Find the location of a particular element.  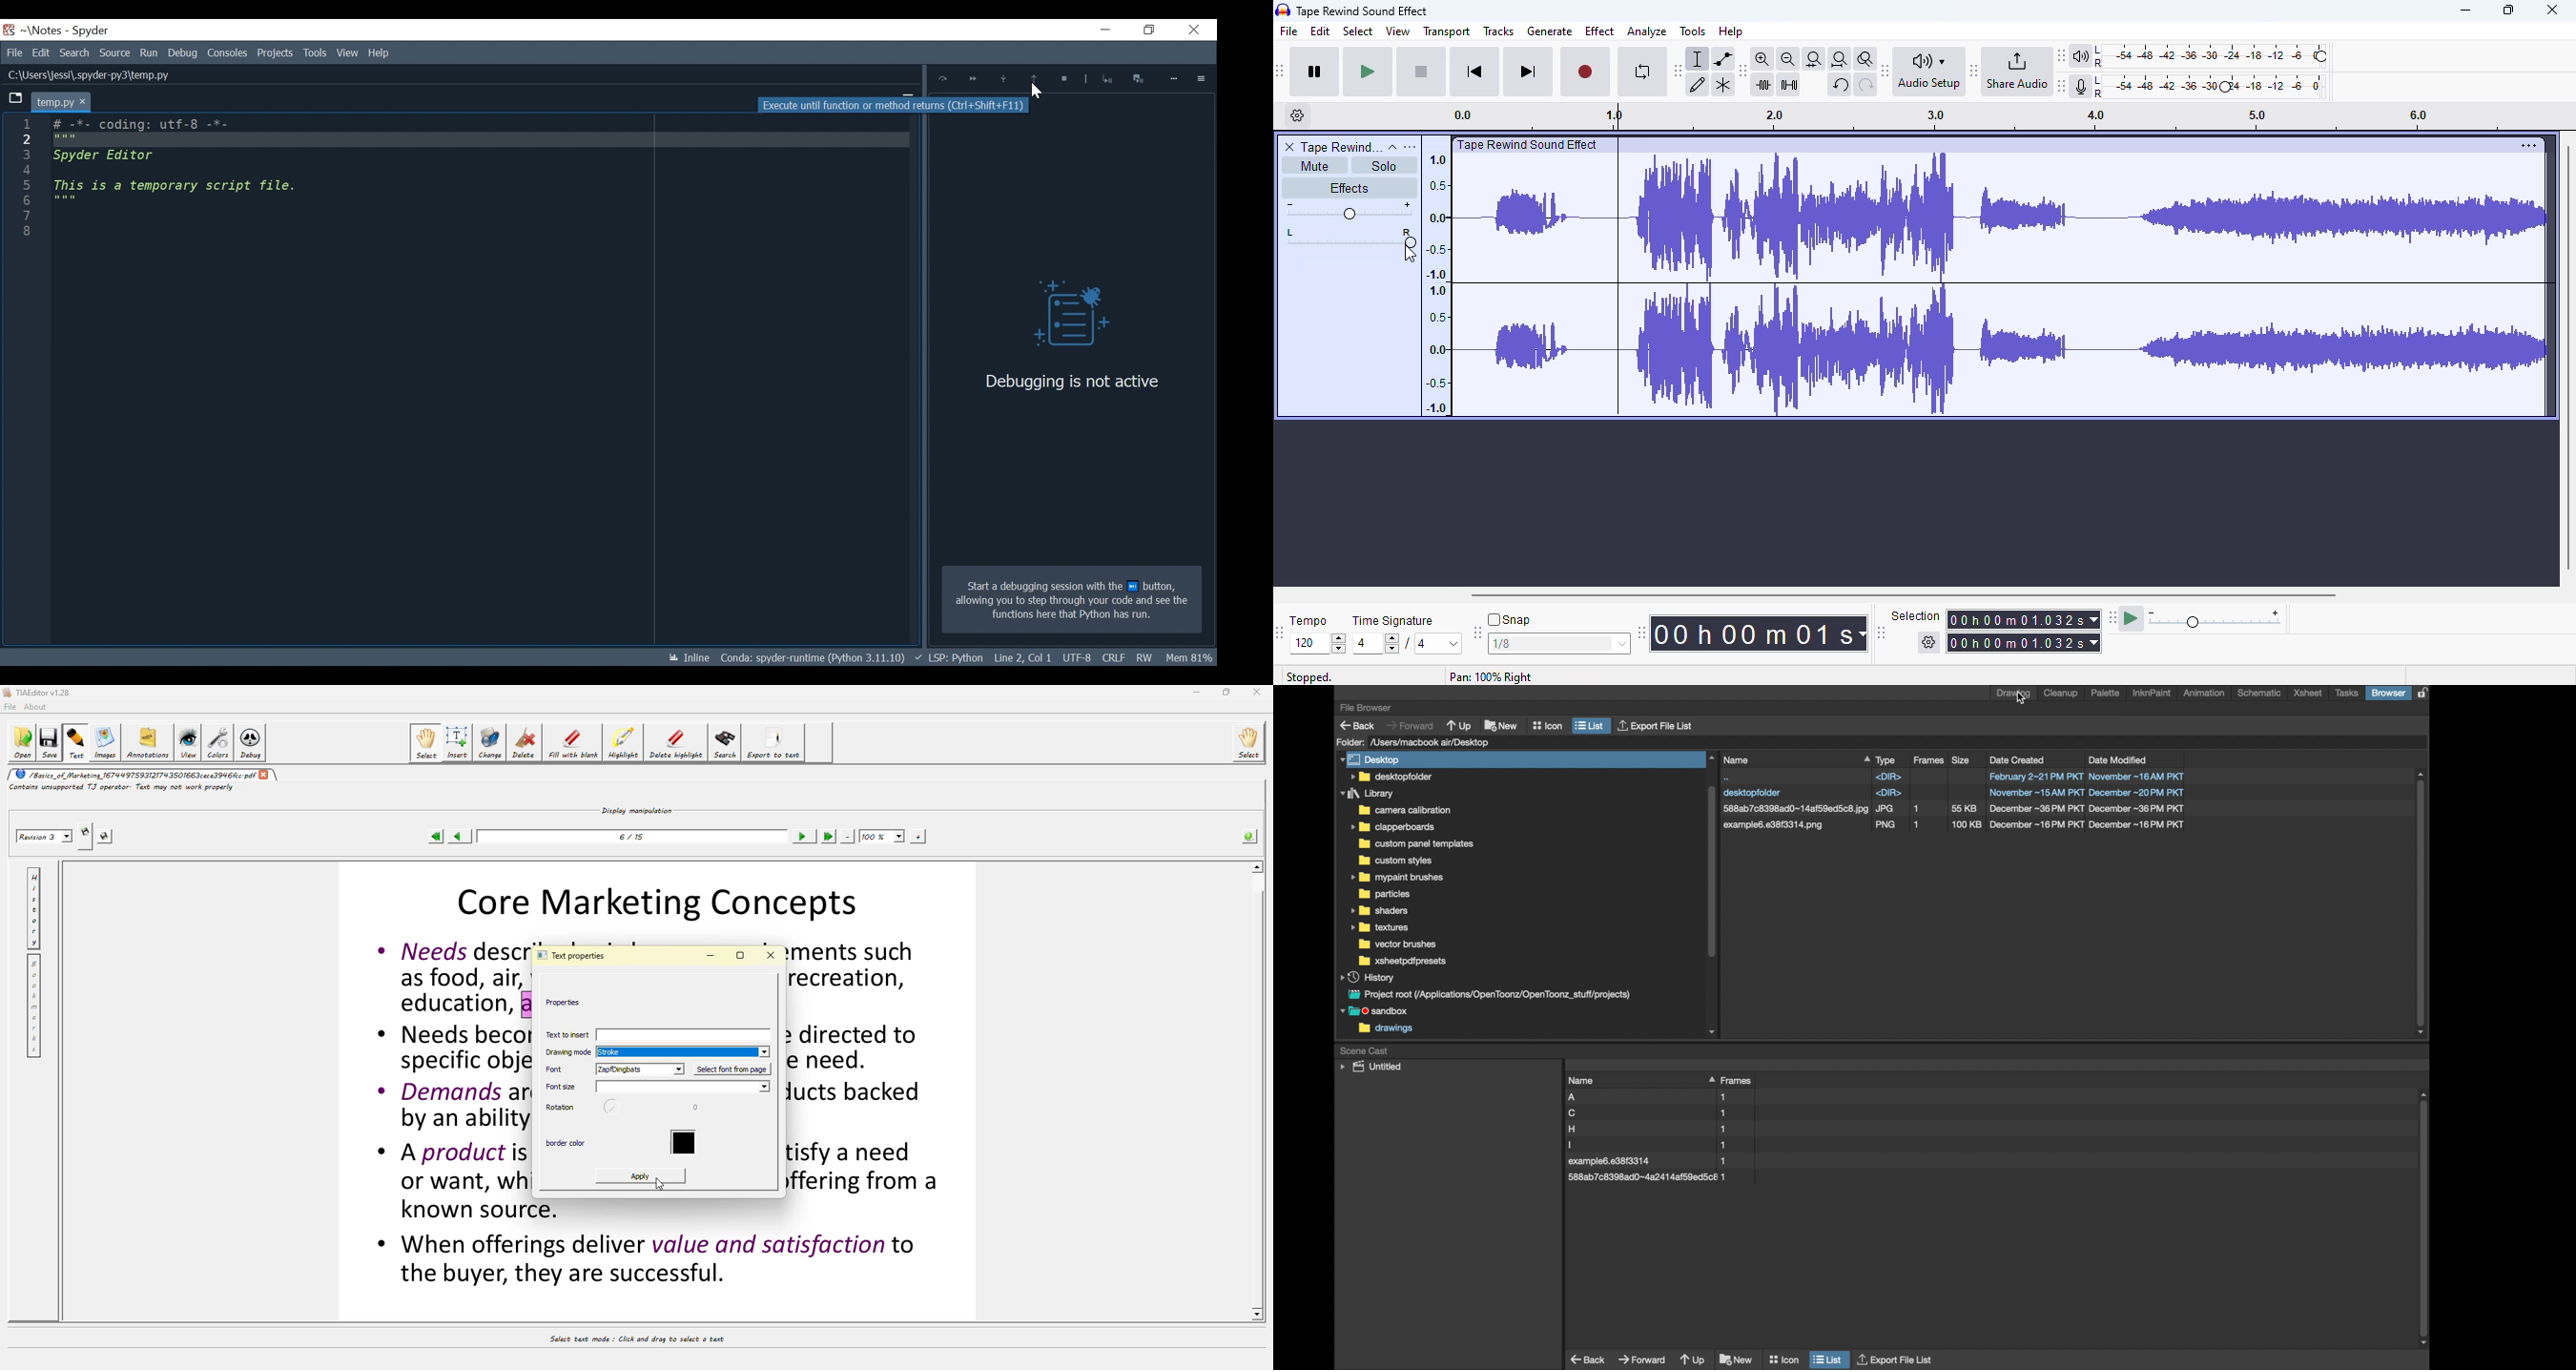

animation is located at coordinates (2205, 693).